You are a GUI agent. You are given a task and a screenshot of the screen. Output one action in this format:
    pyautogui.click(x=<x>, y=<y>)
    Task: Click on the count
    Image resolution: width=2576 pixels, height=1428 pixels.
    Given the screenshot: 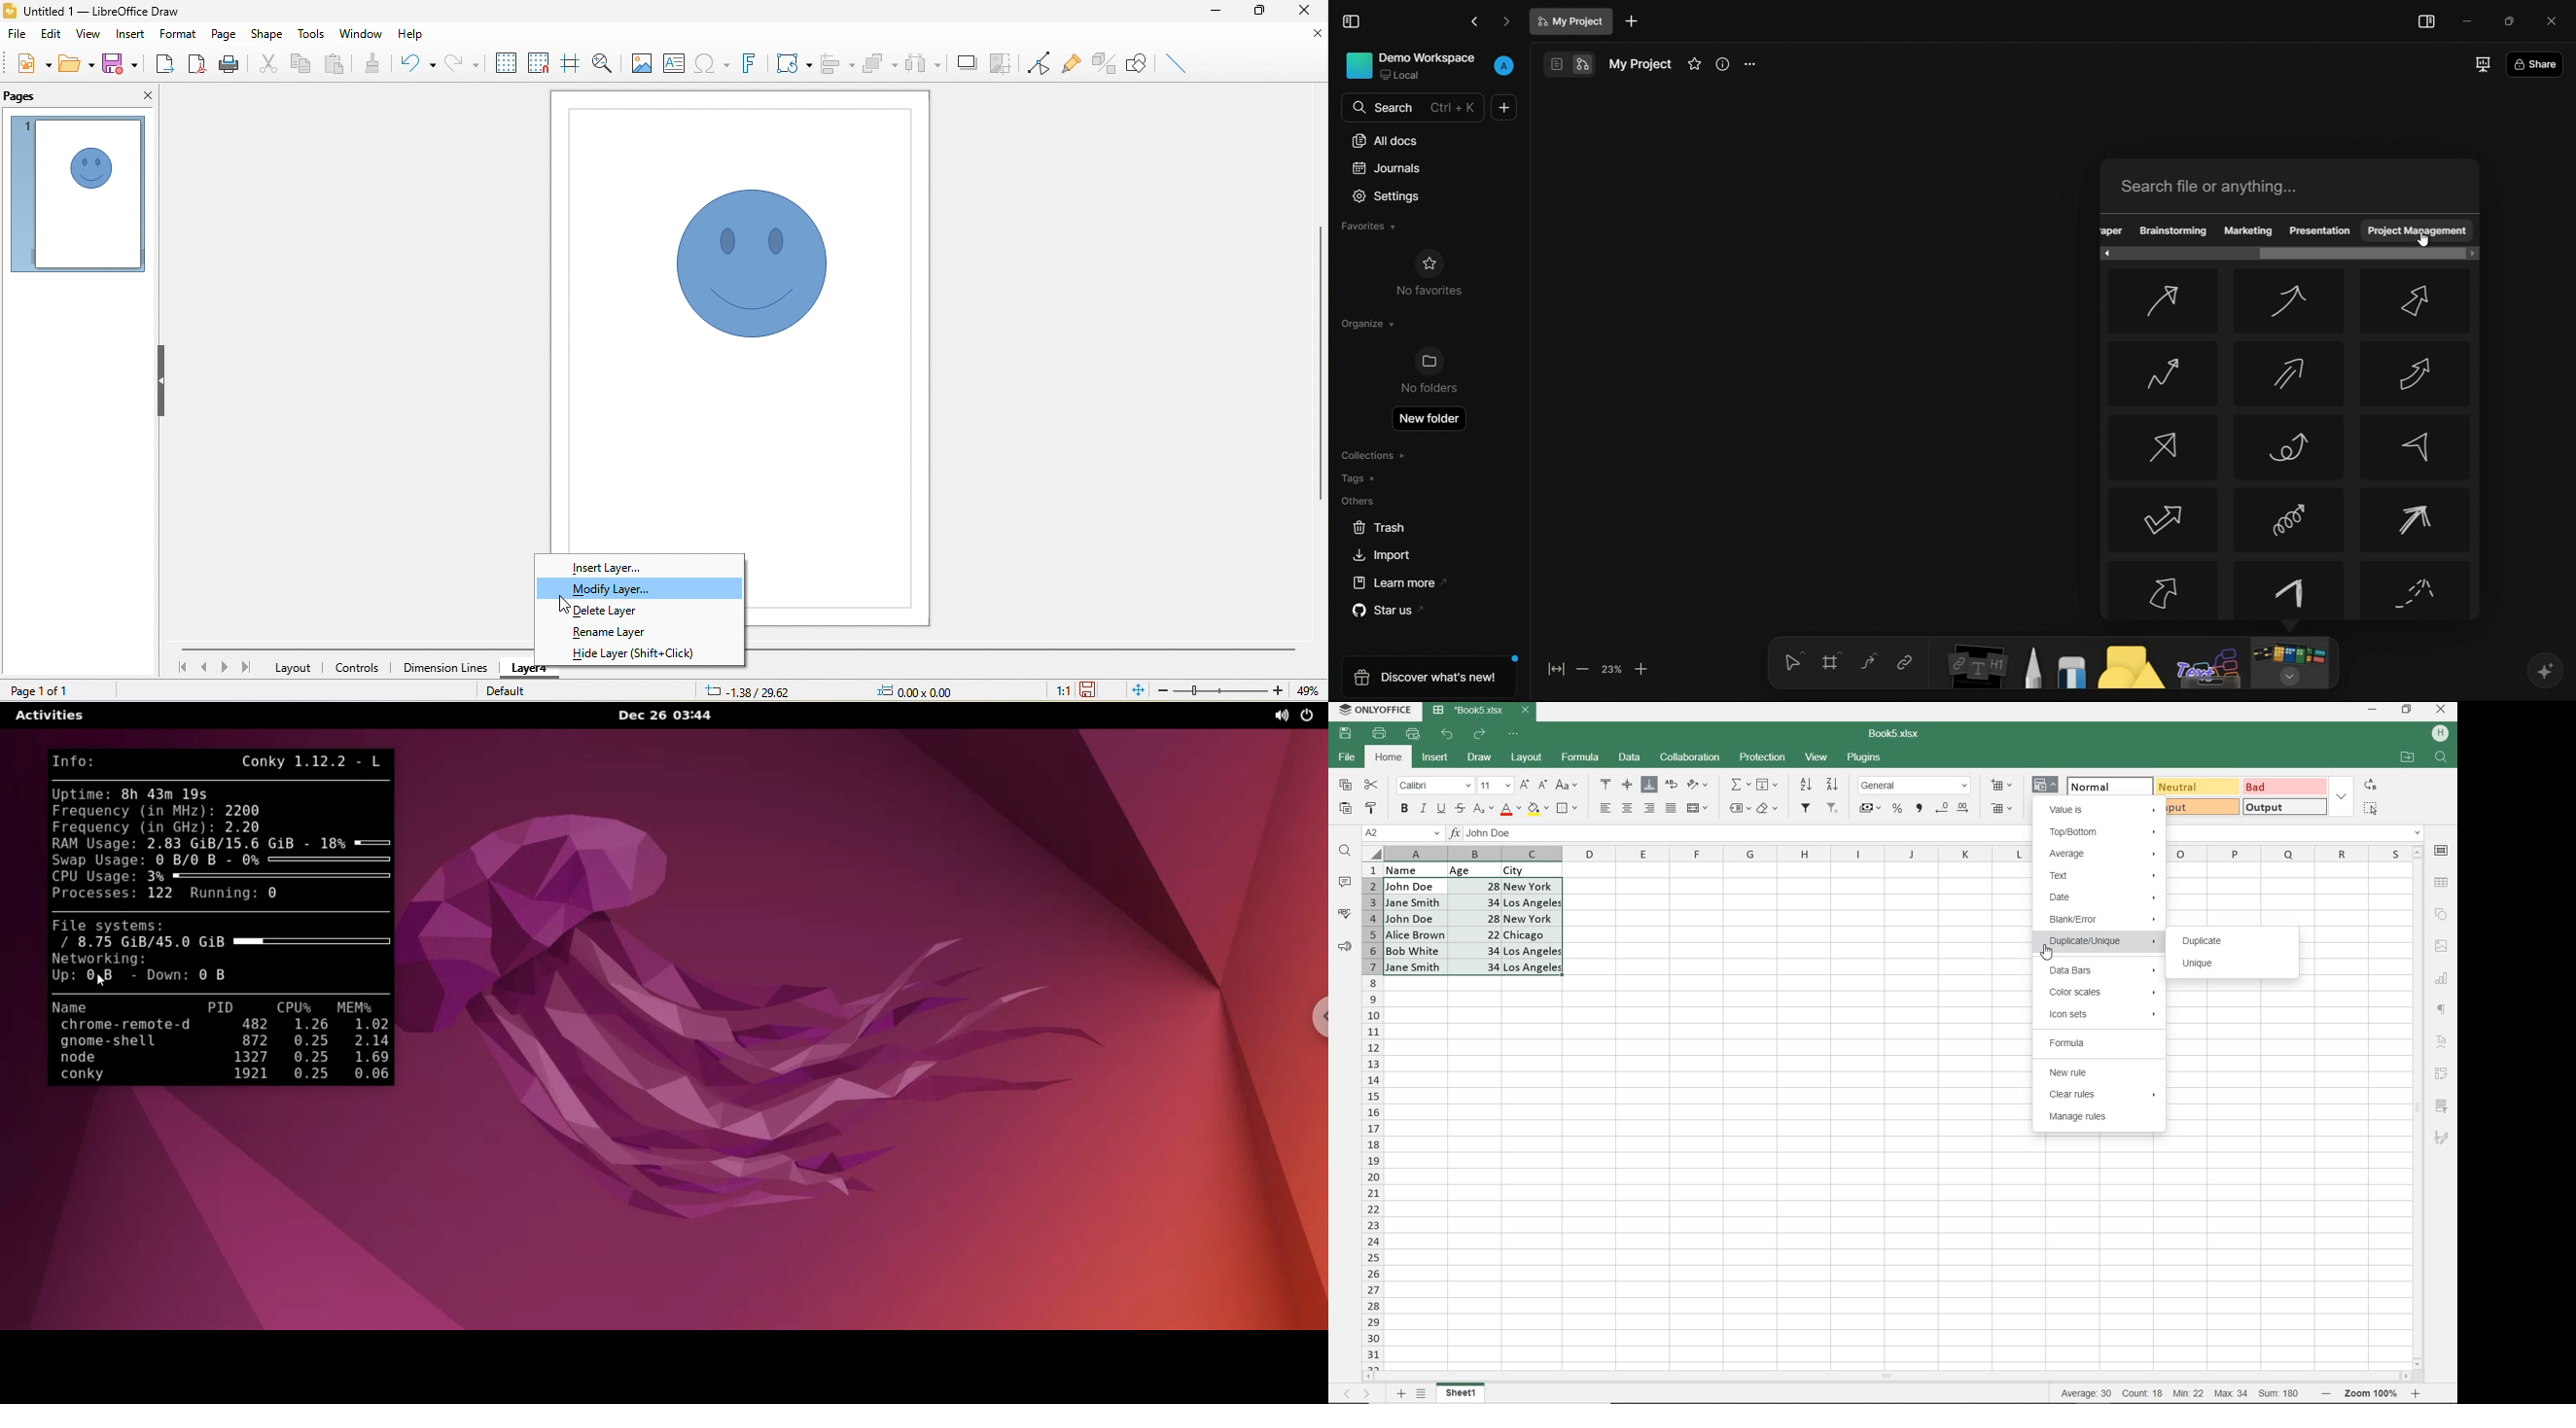 What is the action you would take?
    pyautogui.click(x=2142, y=1393)
    